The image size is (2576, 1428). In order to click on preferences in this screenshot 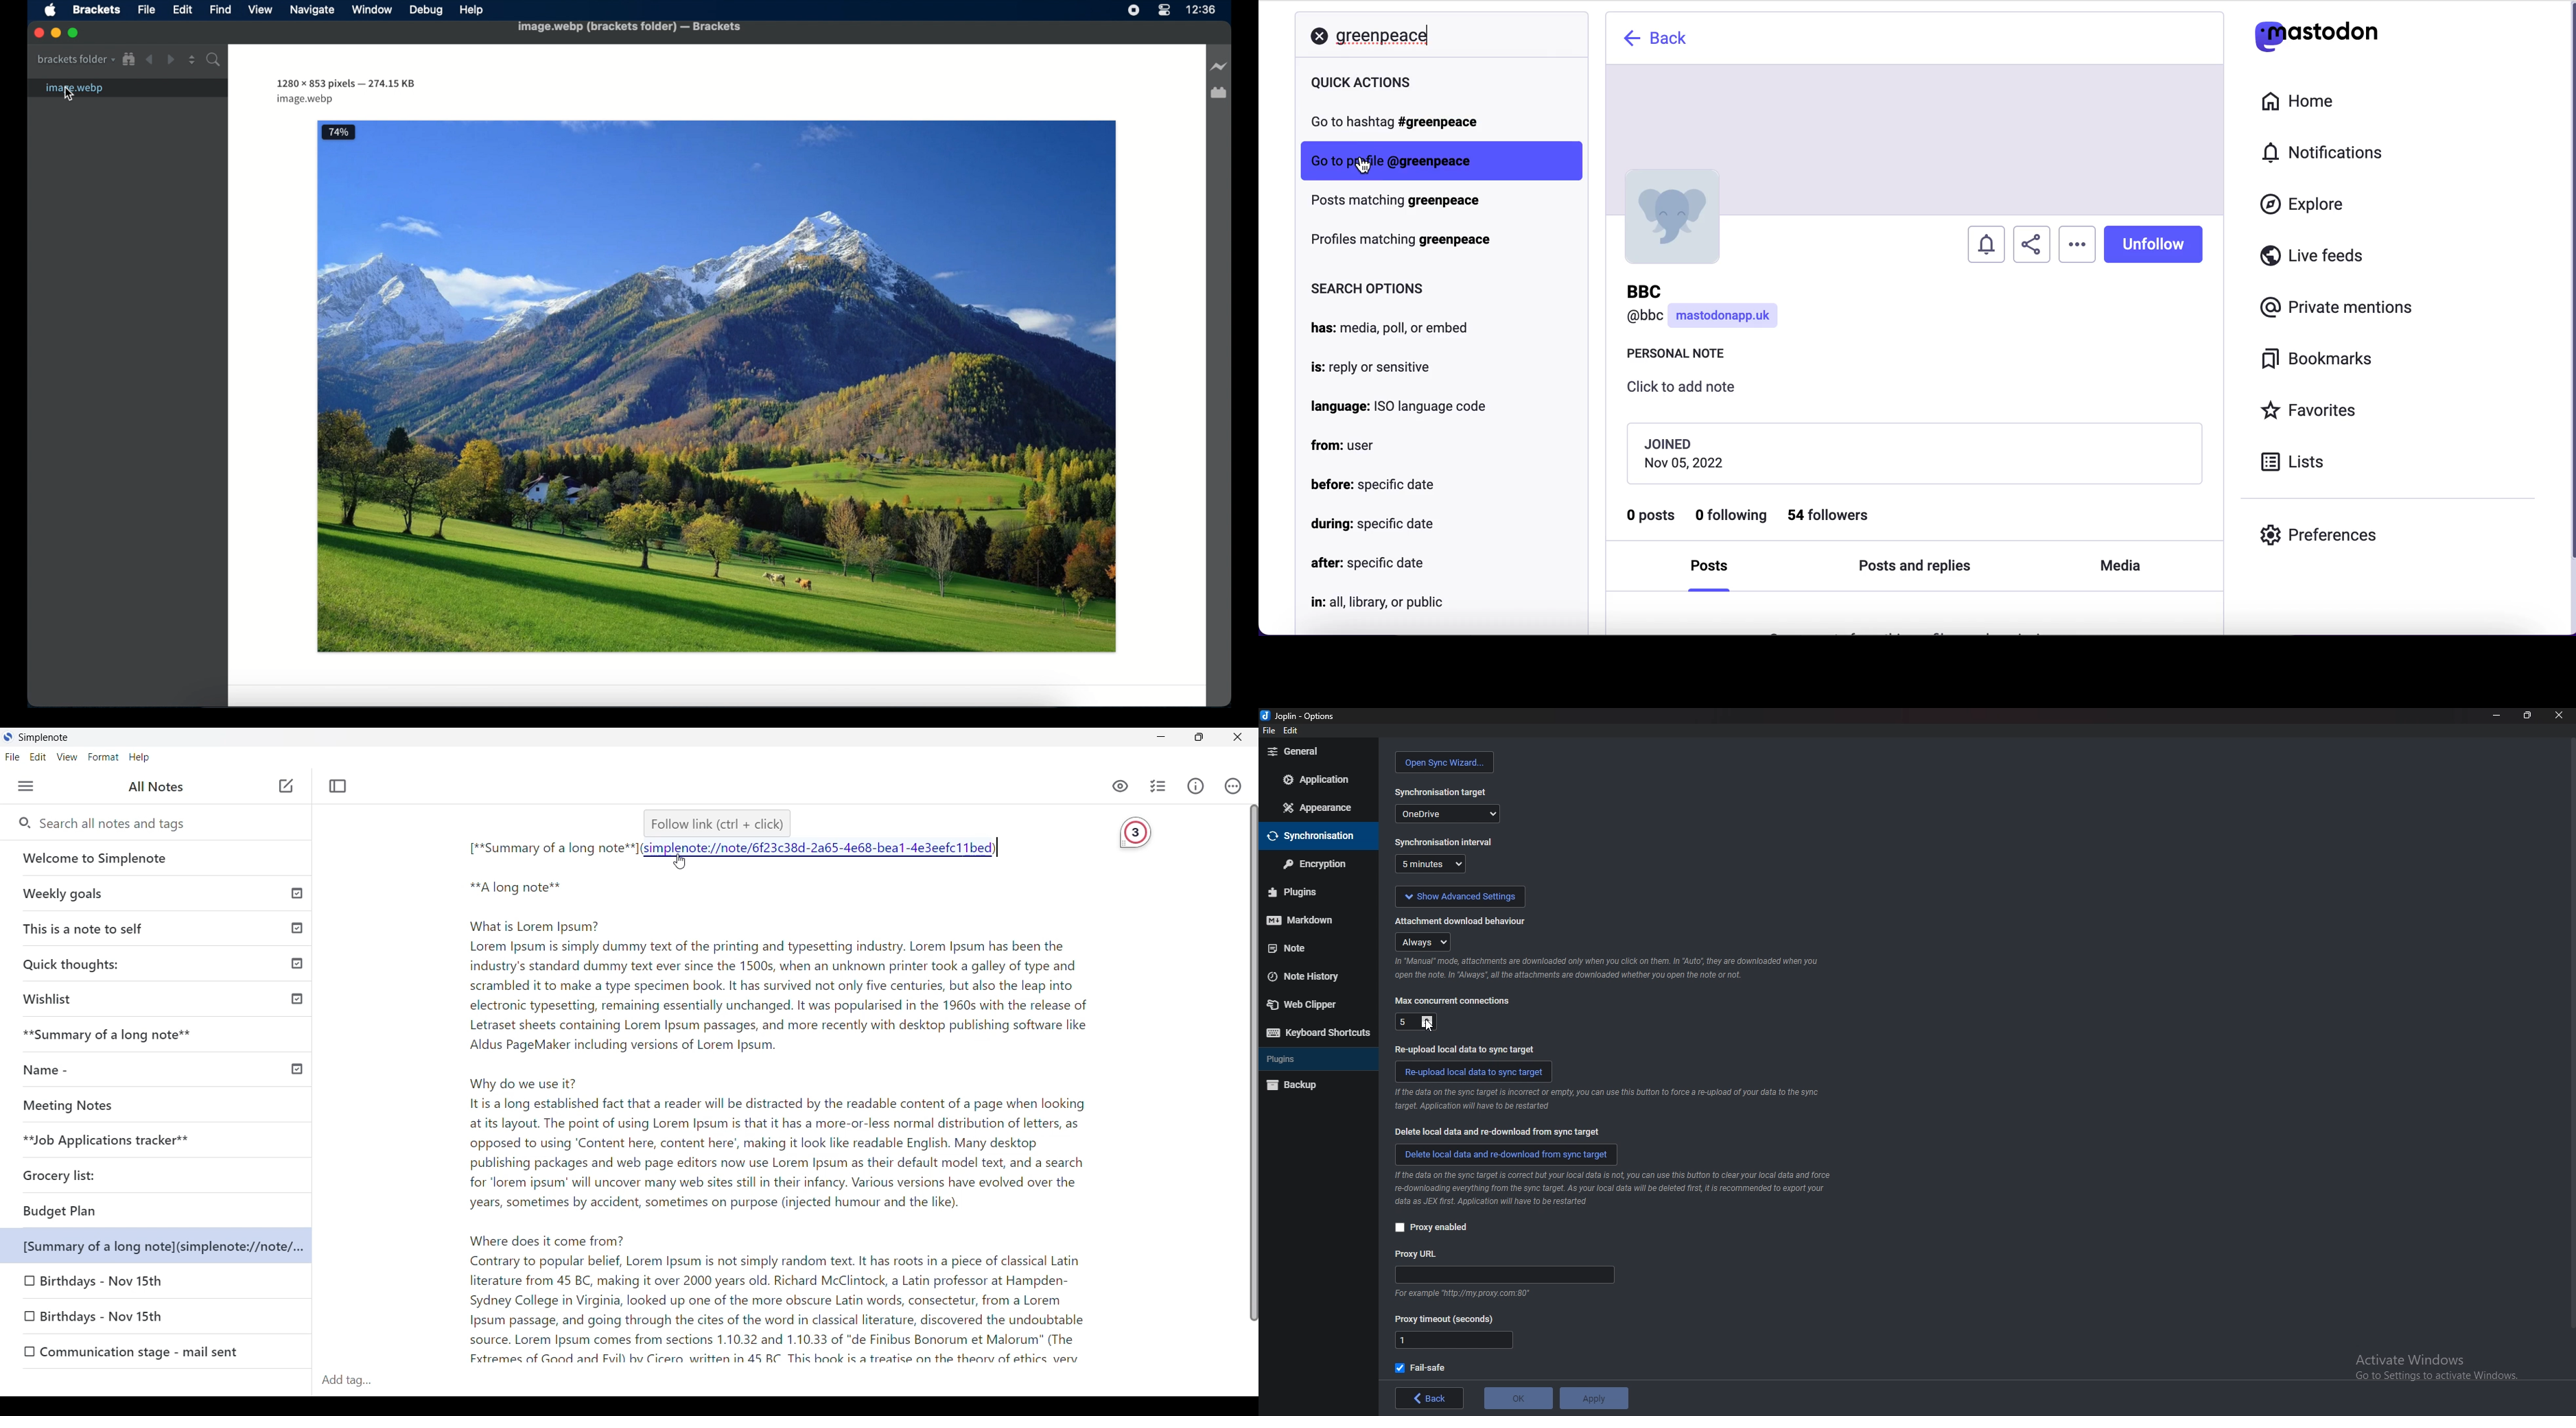, I will do `click(2319, 535)`.